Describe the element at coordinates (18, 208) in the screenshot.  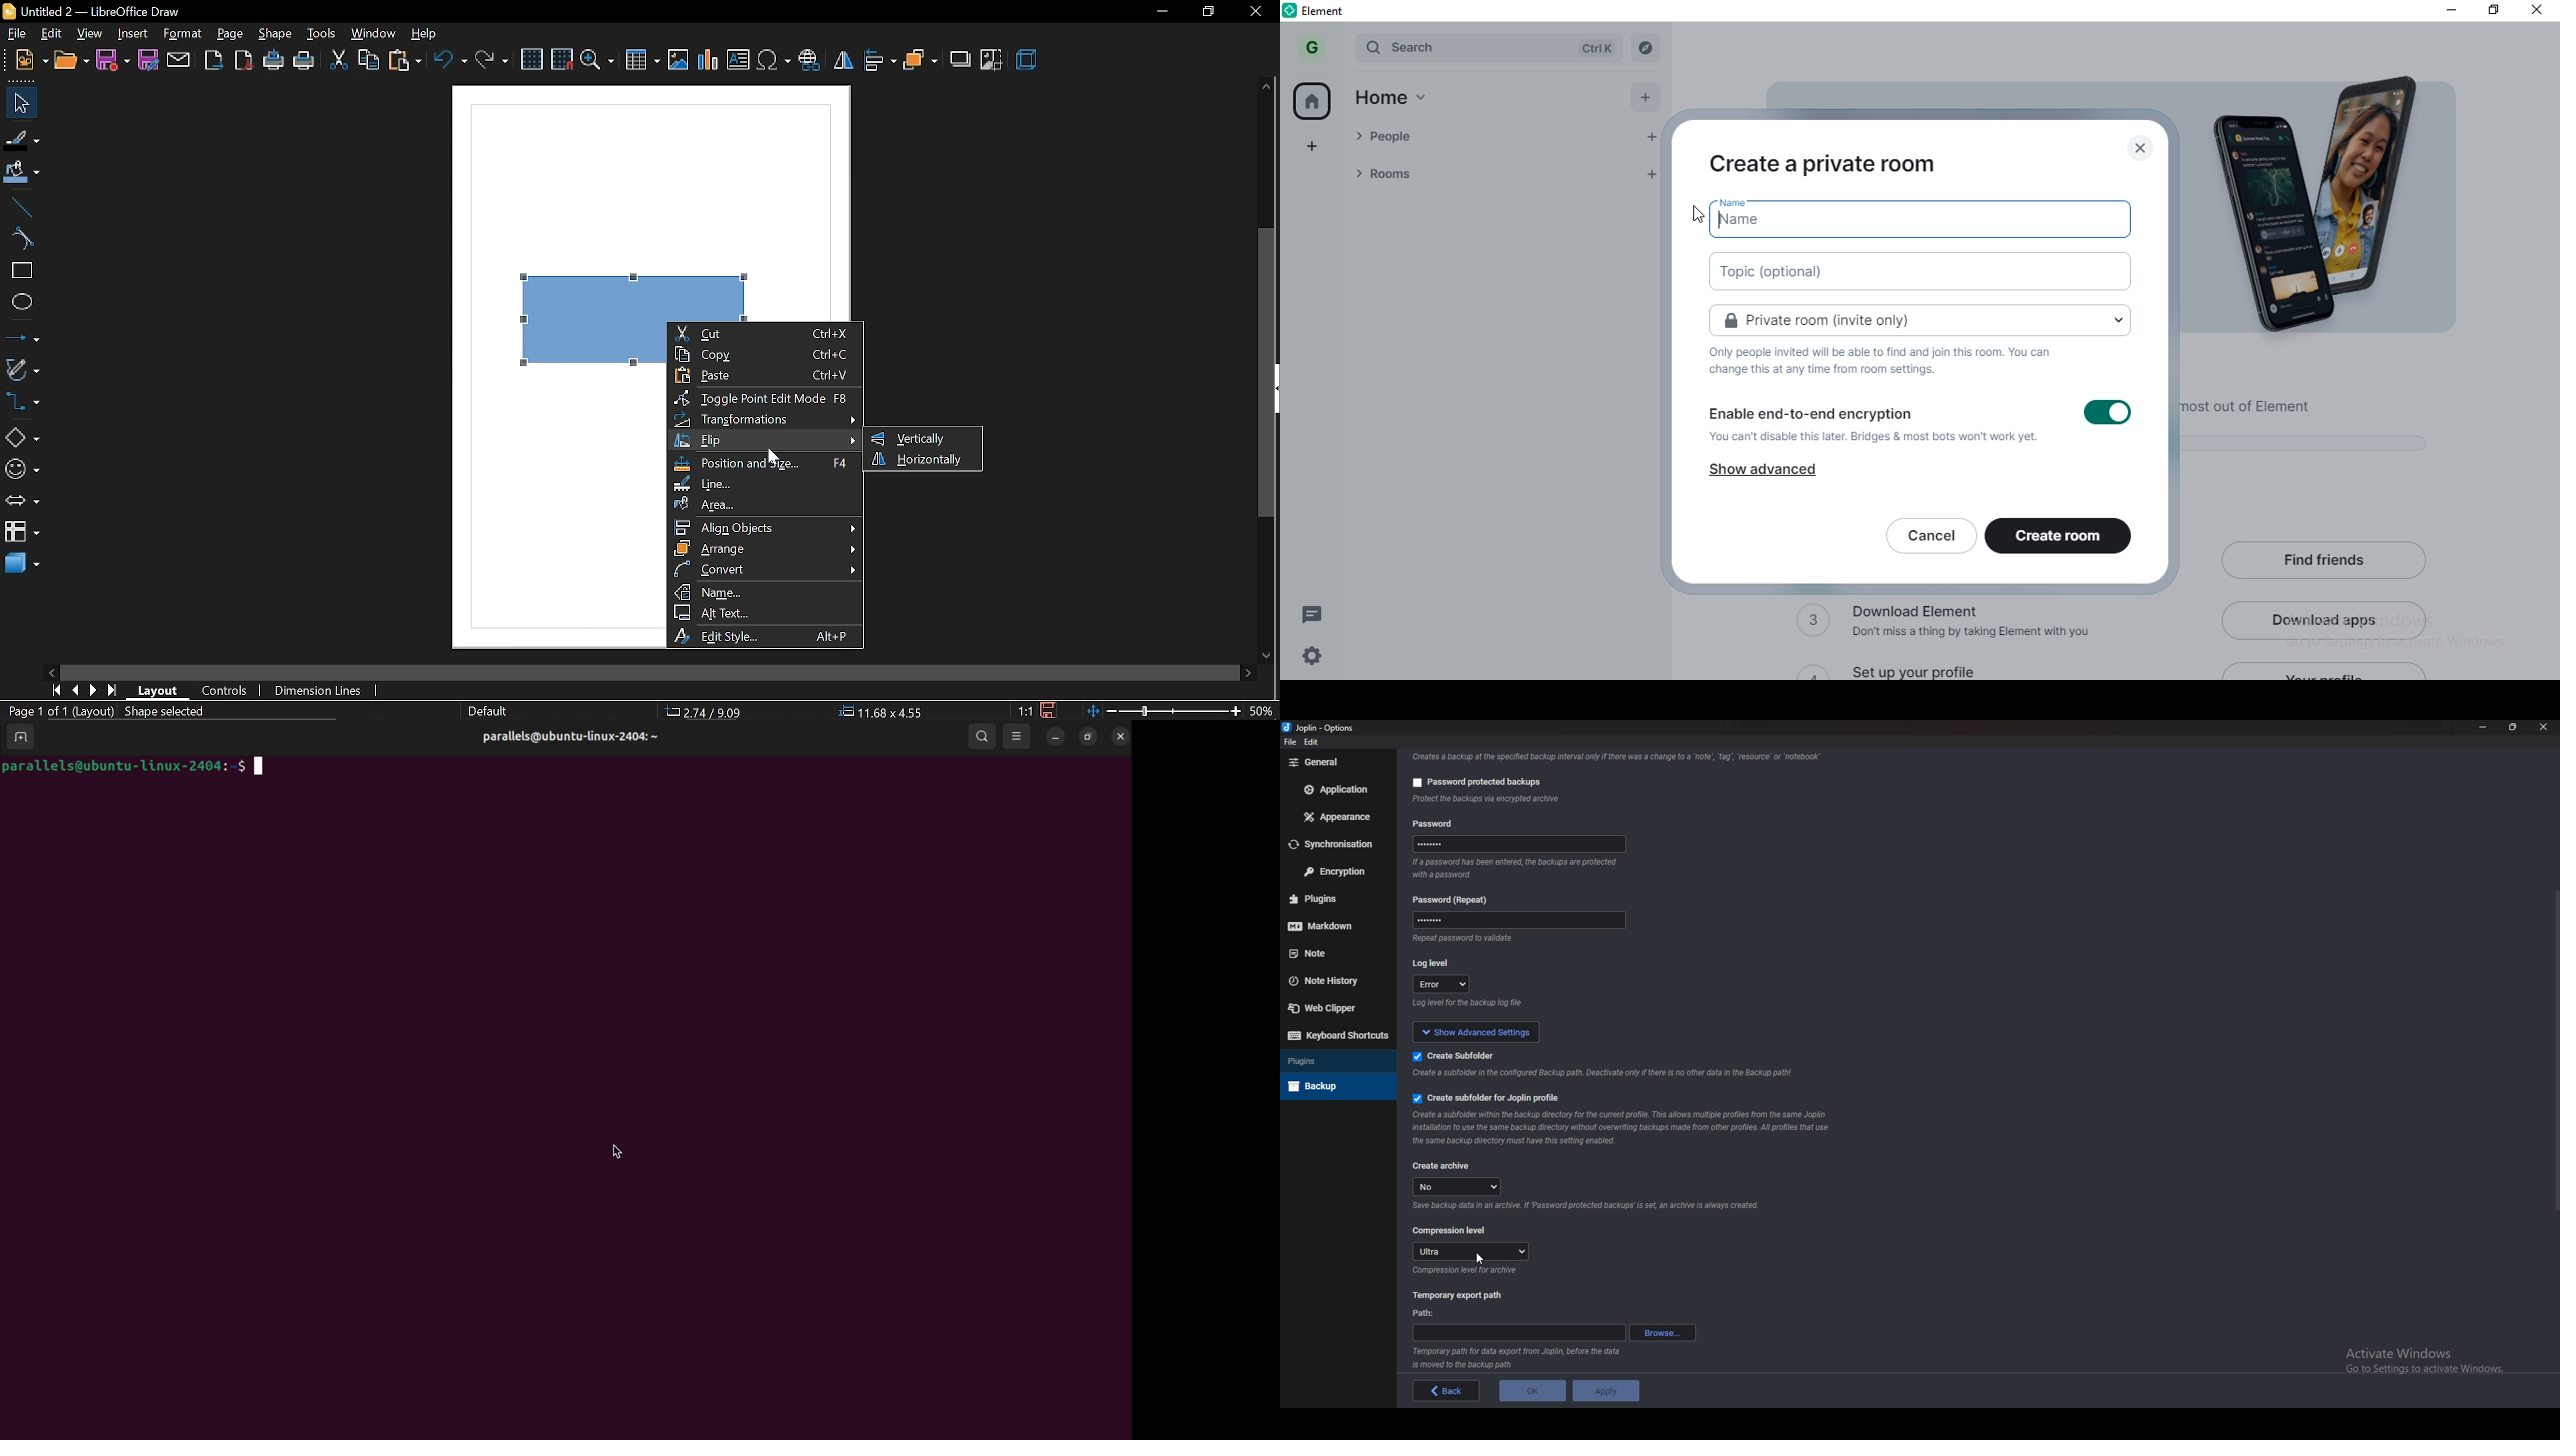
I see `line` at that location.